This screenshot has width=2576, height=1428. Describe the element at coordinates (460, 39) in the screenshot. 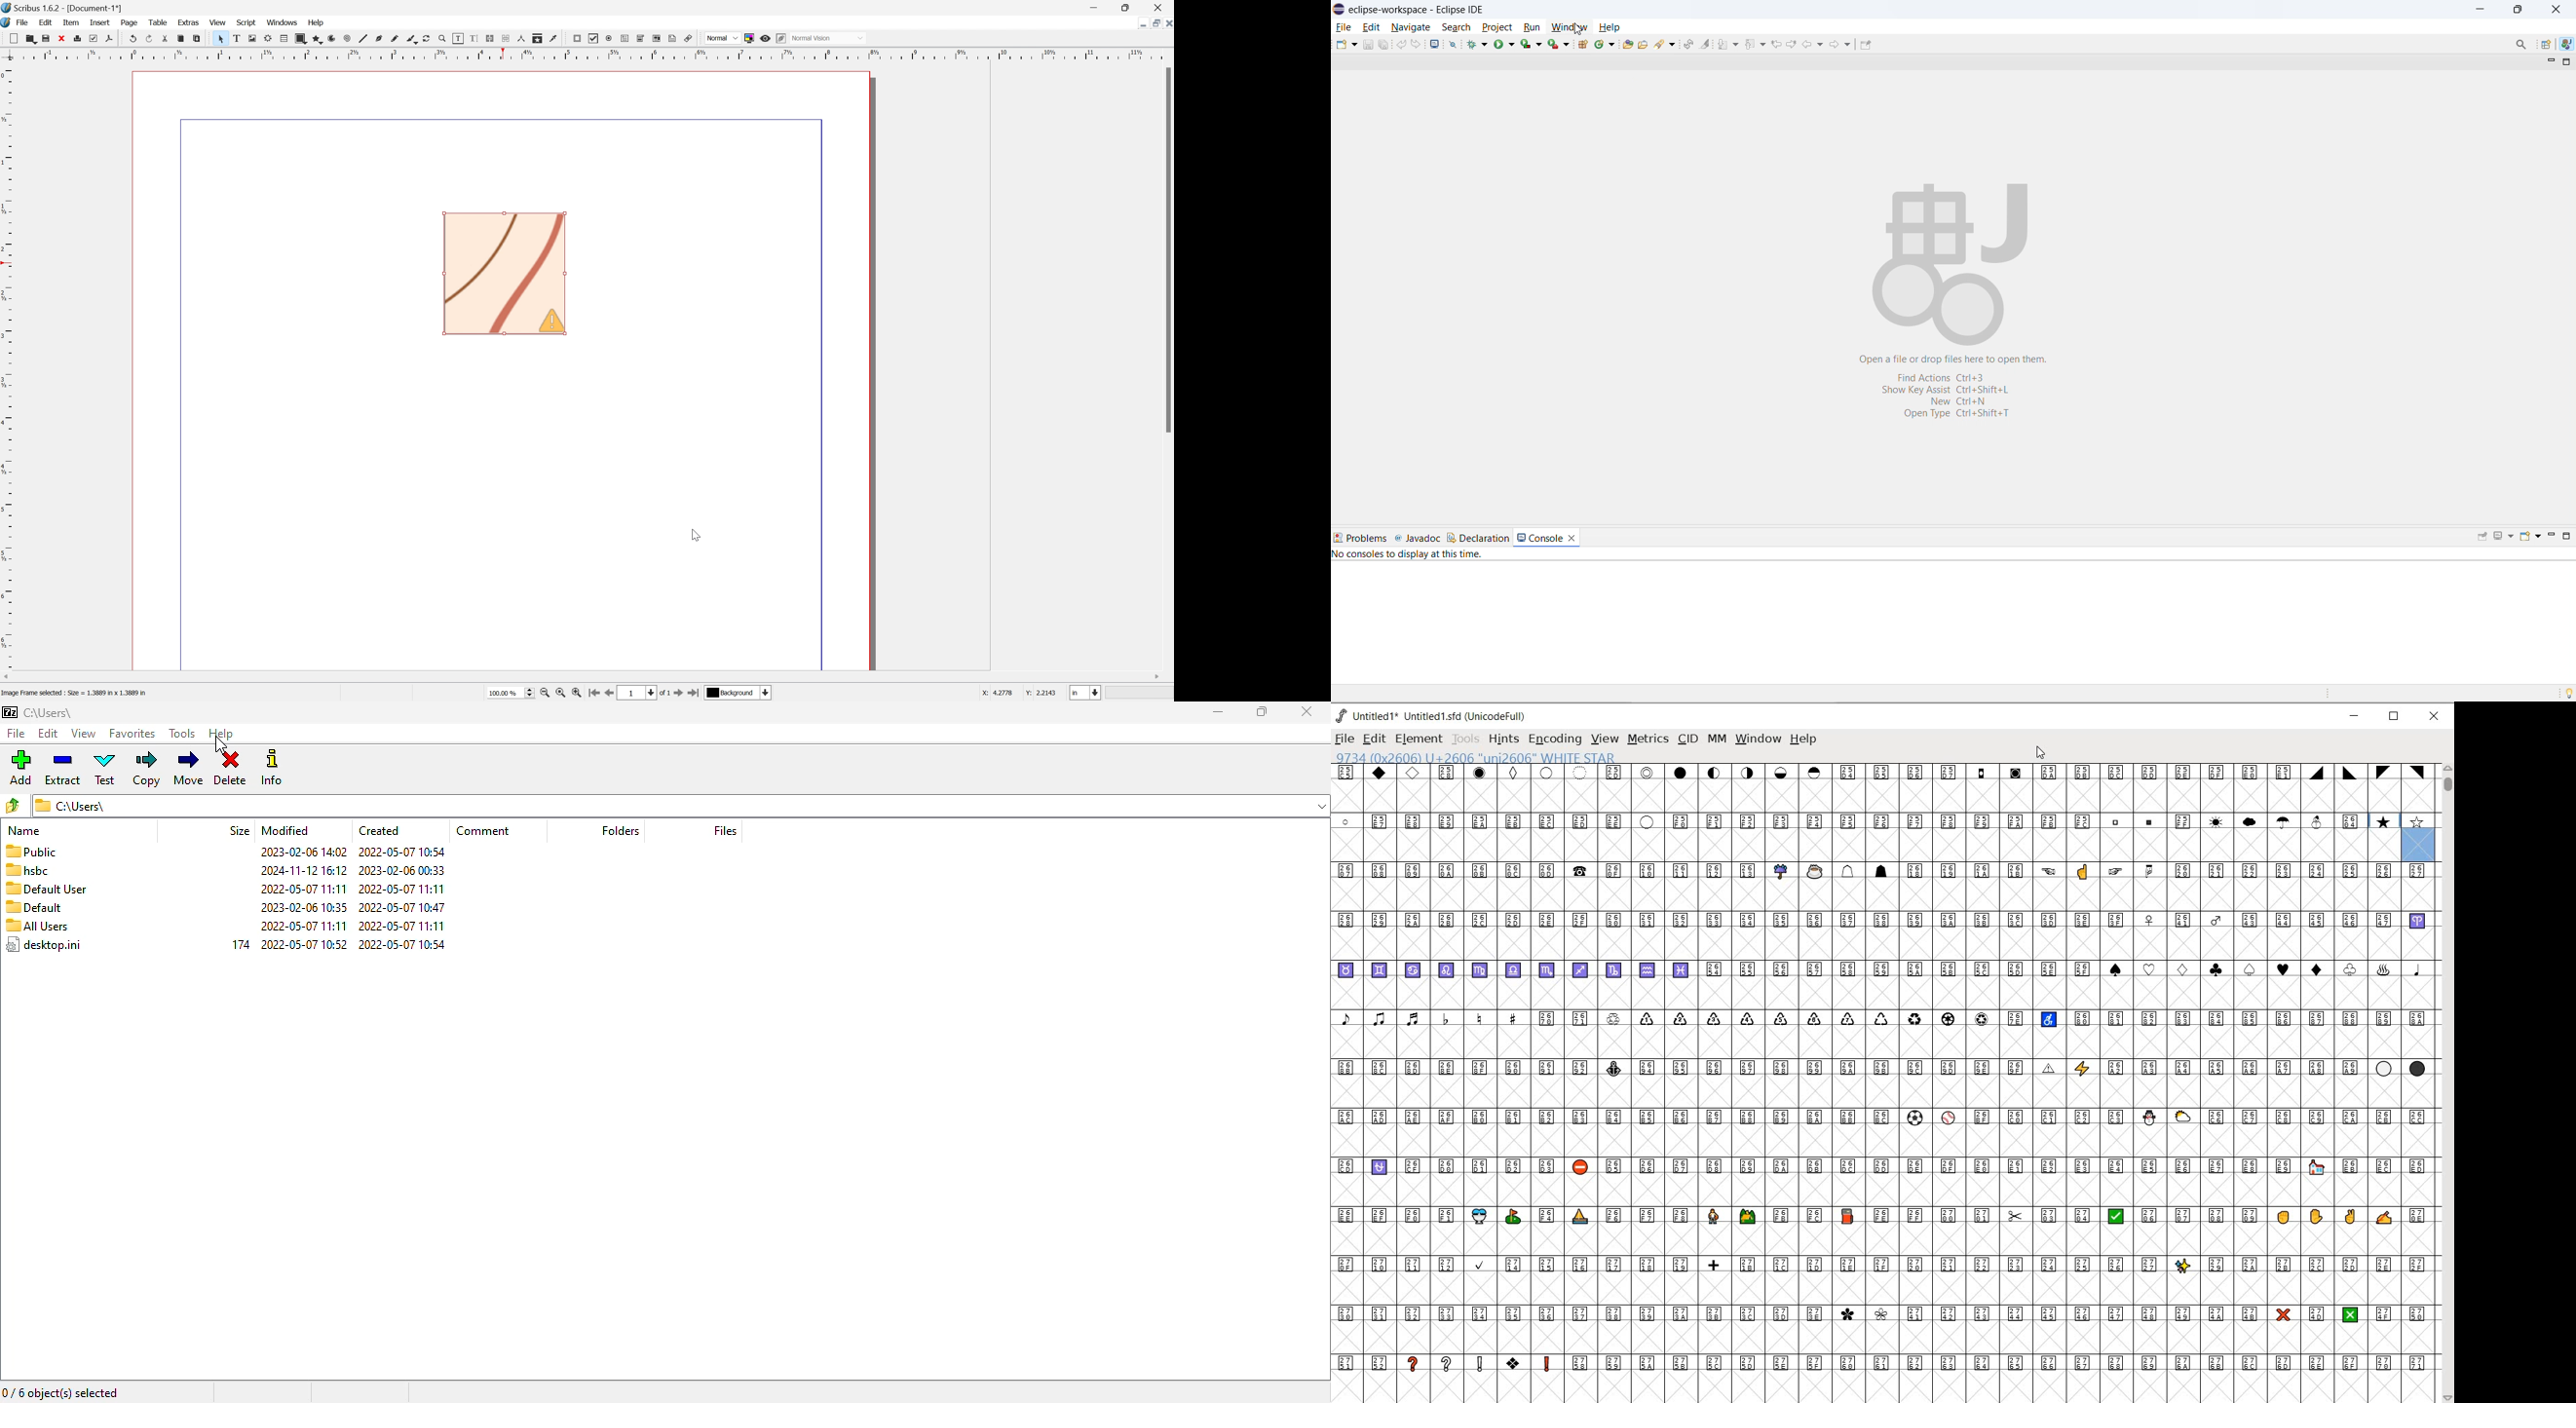

I see `Edit contents of frame` at that location.